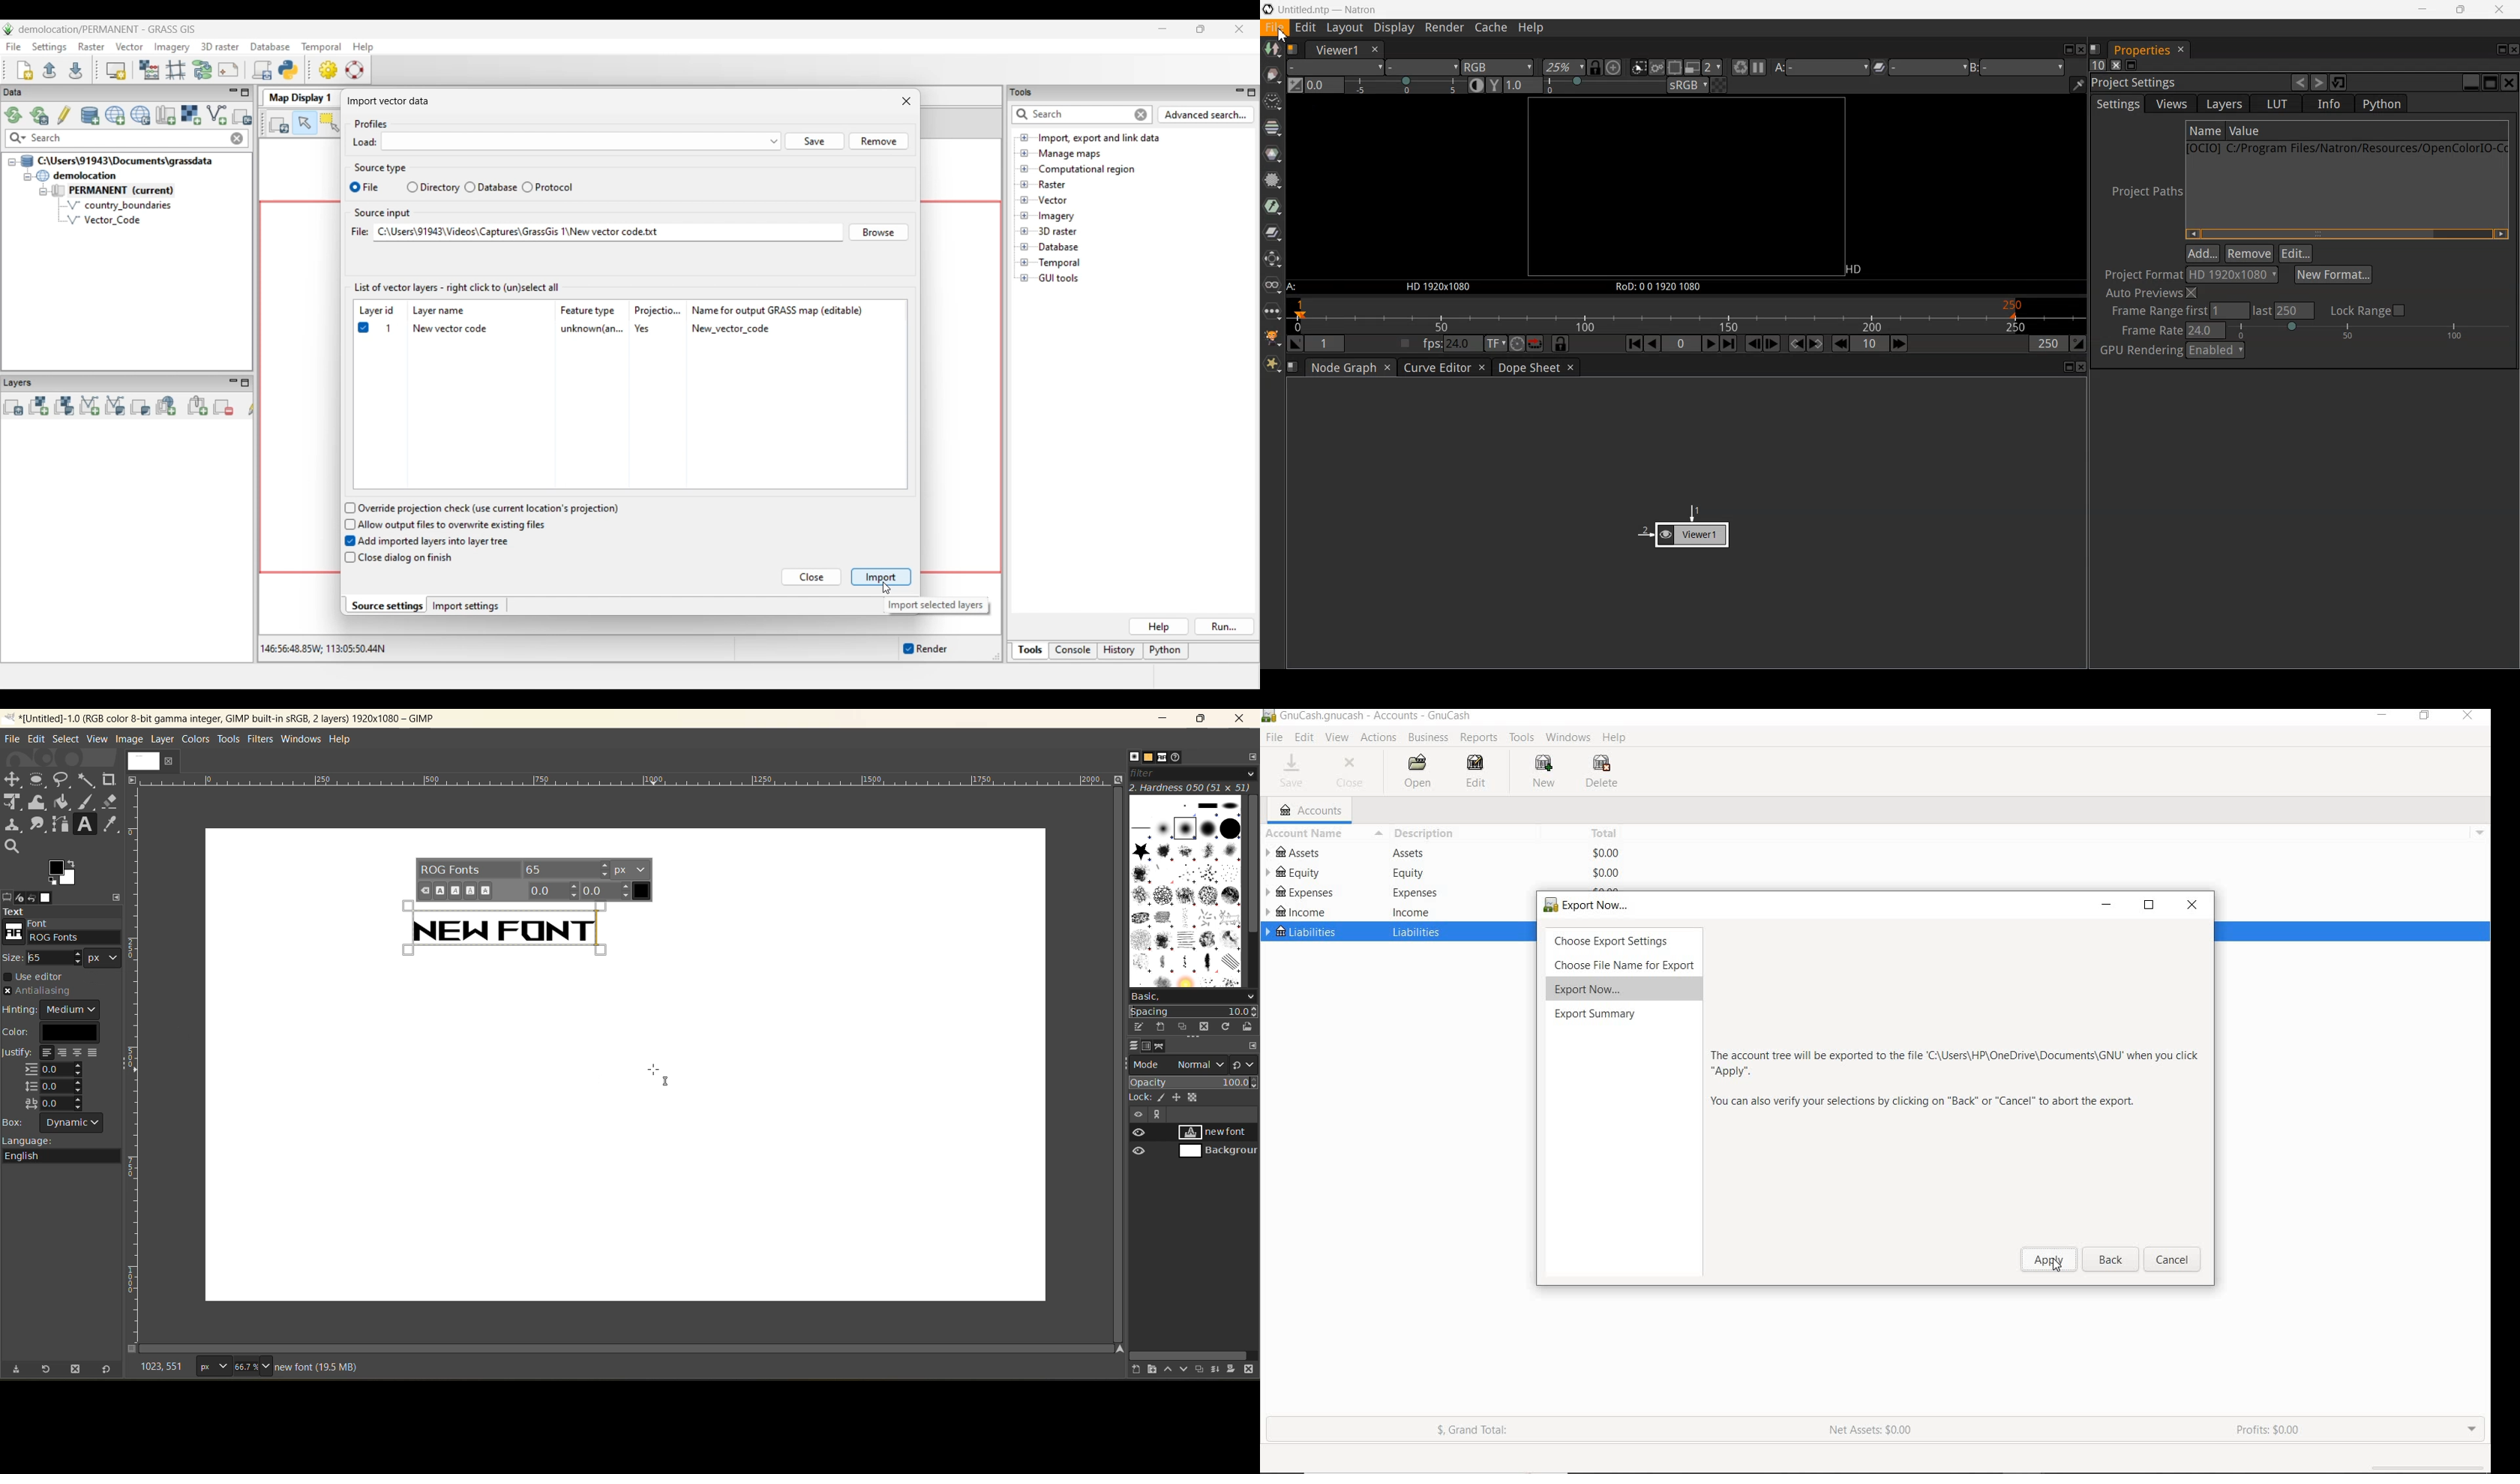  I want to click on delete this brush, so click(1204, 1028).